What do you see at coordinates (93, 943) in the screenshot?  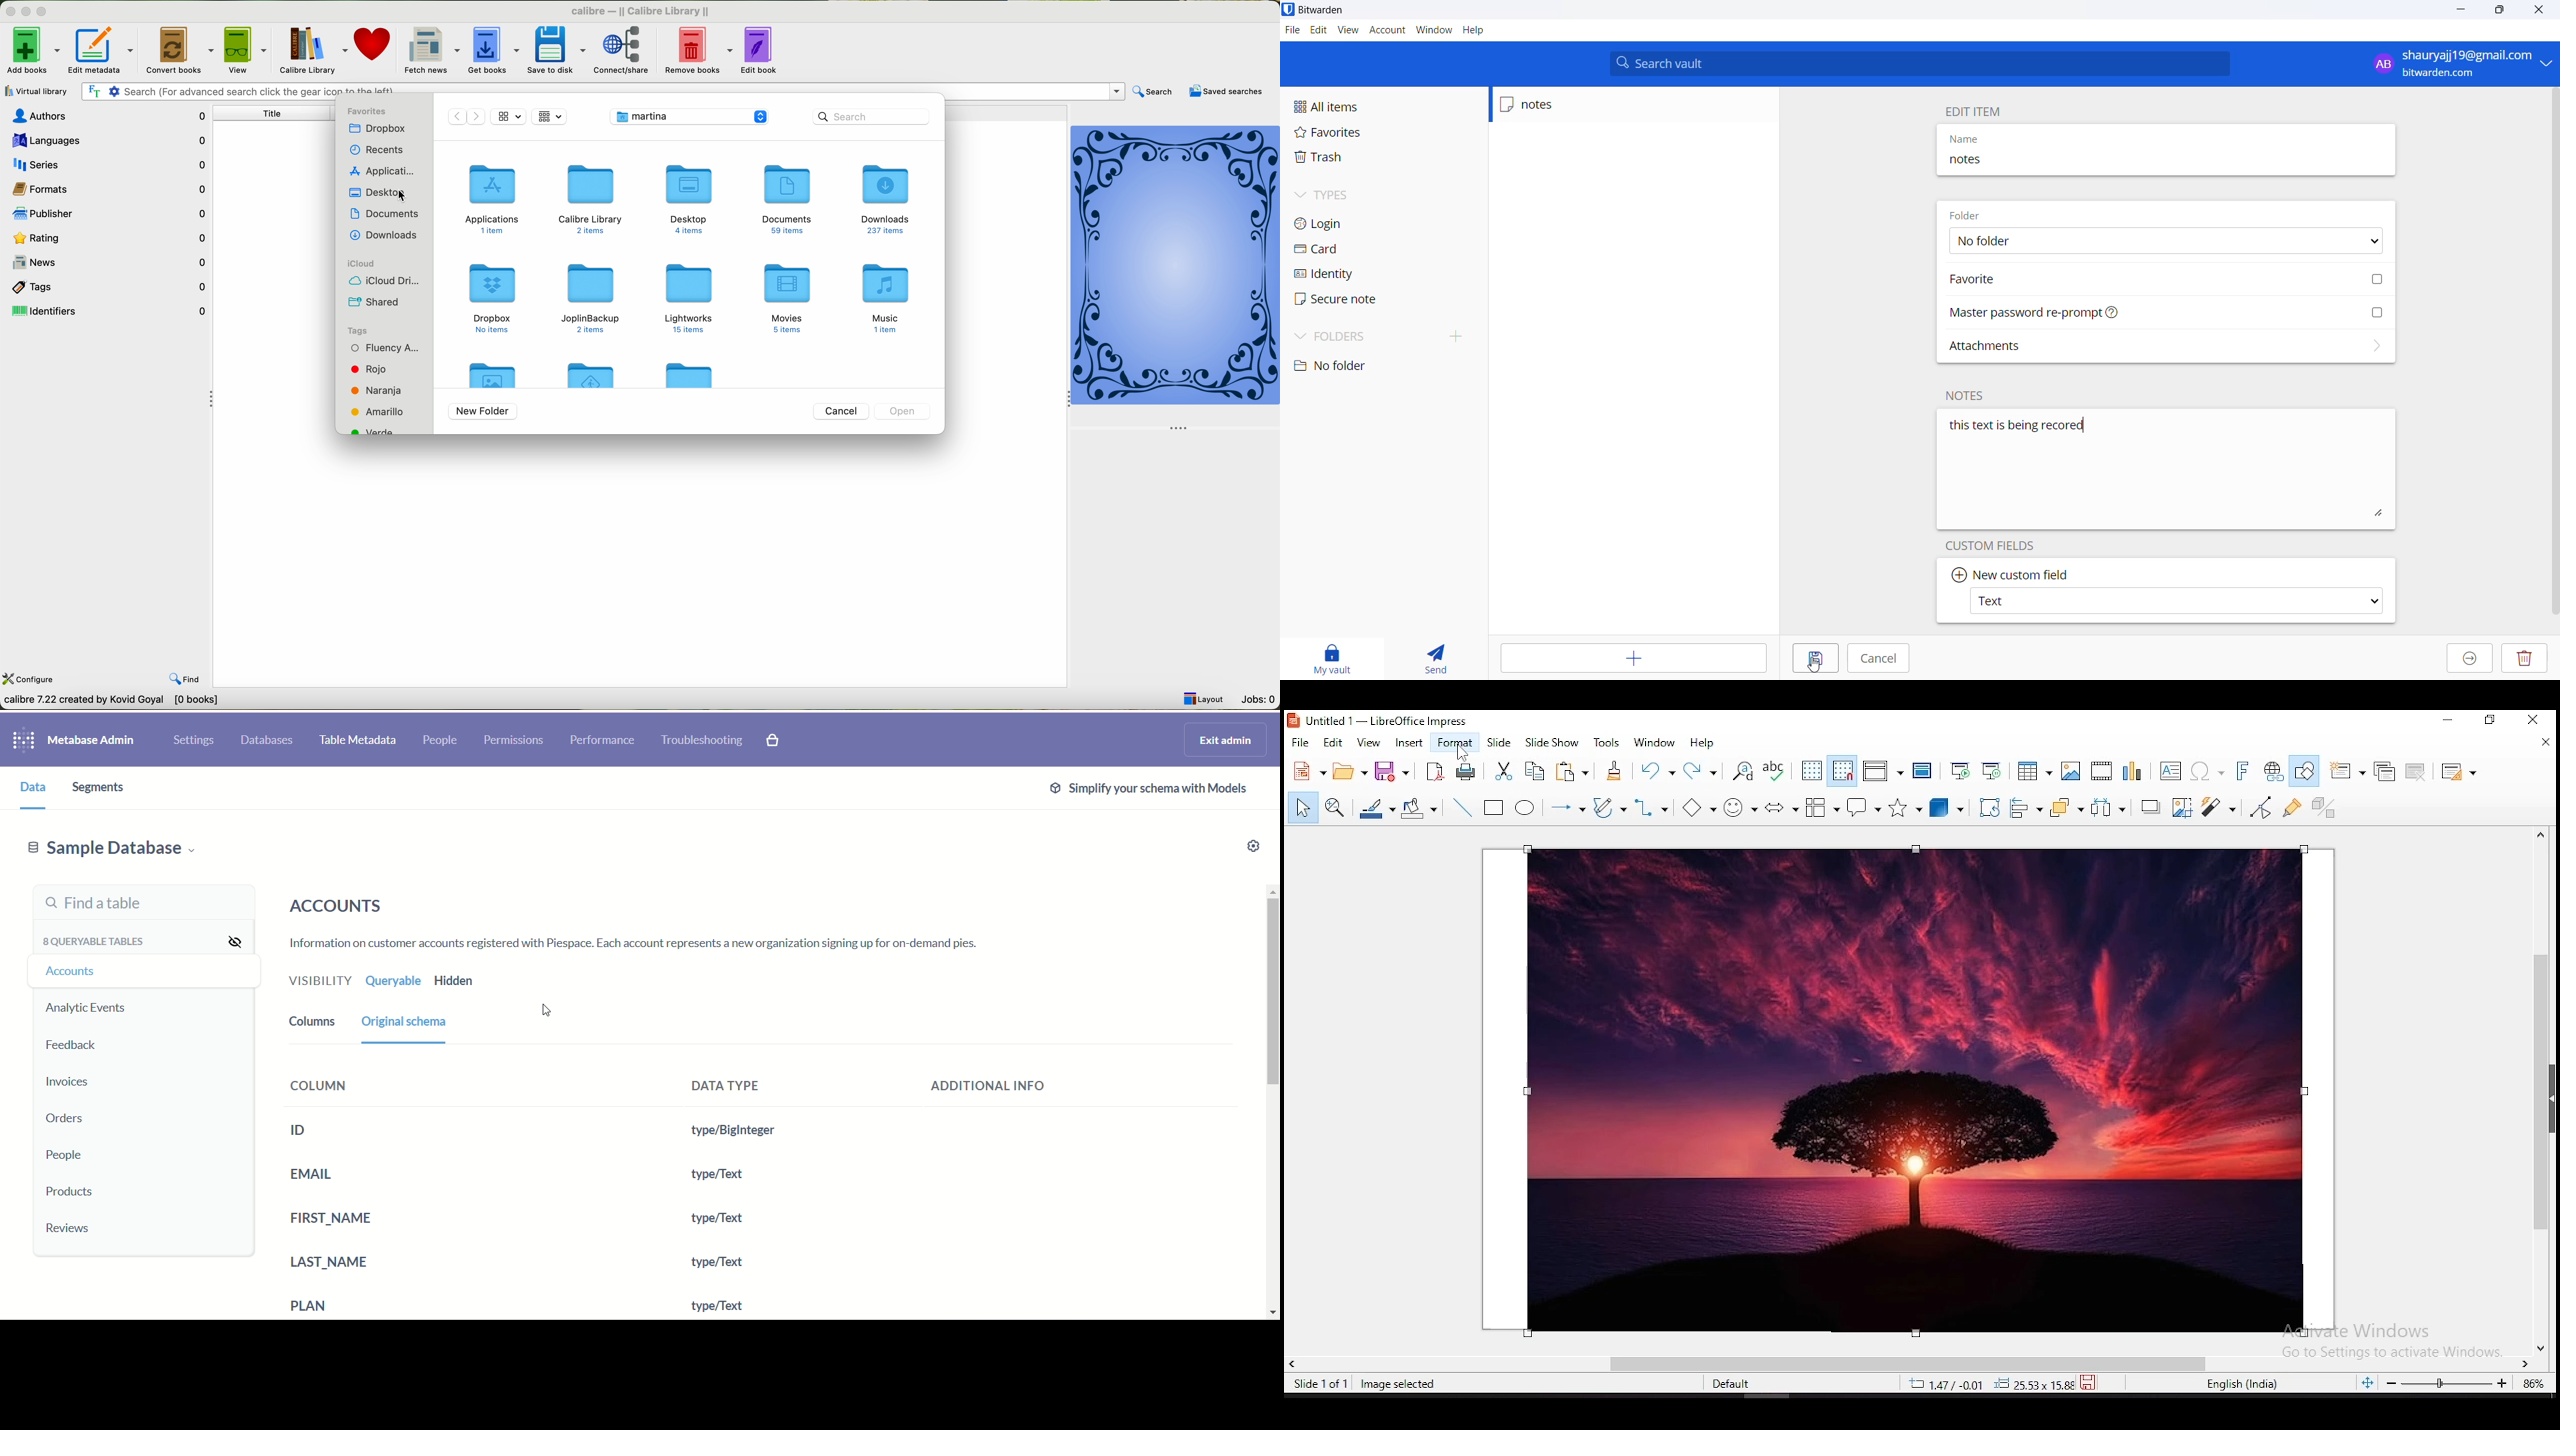 I see `queryable tables` at bounding box center [93, 943].